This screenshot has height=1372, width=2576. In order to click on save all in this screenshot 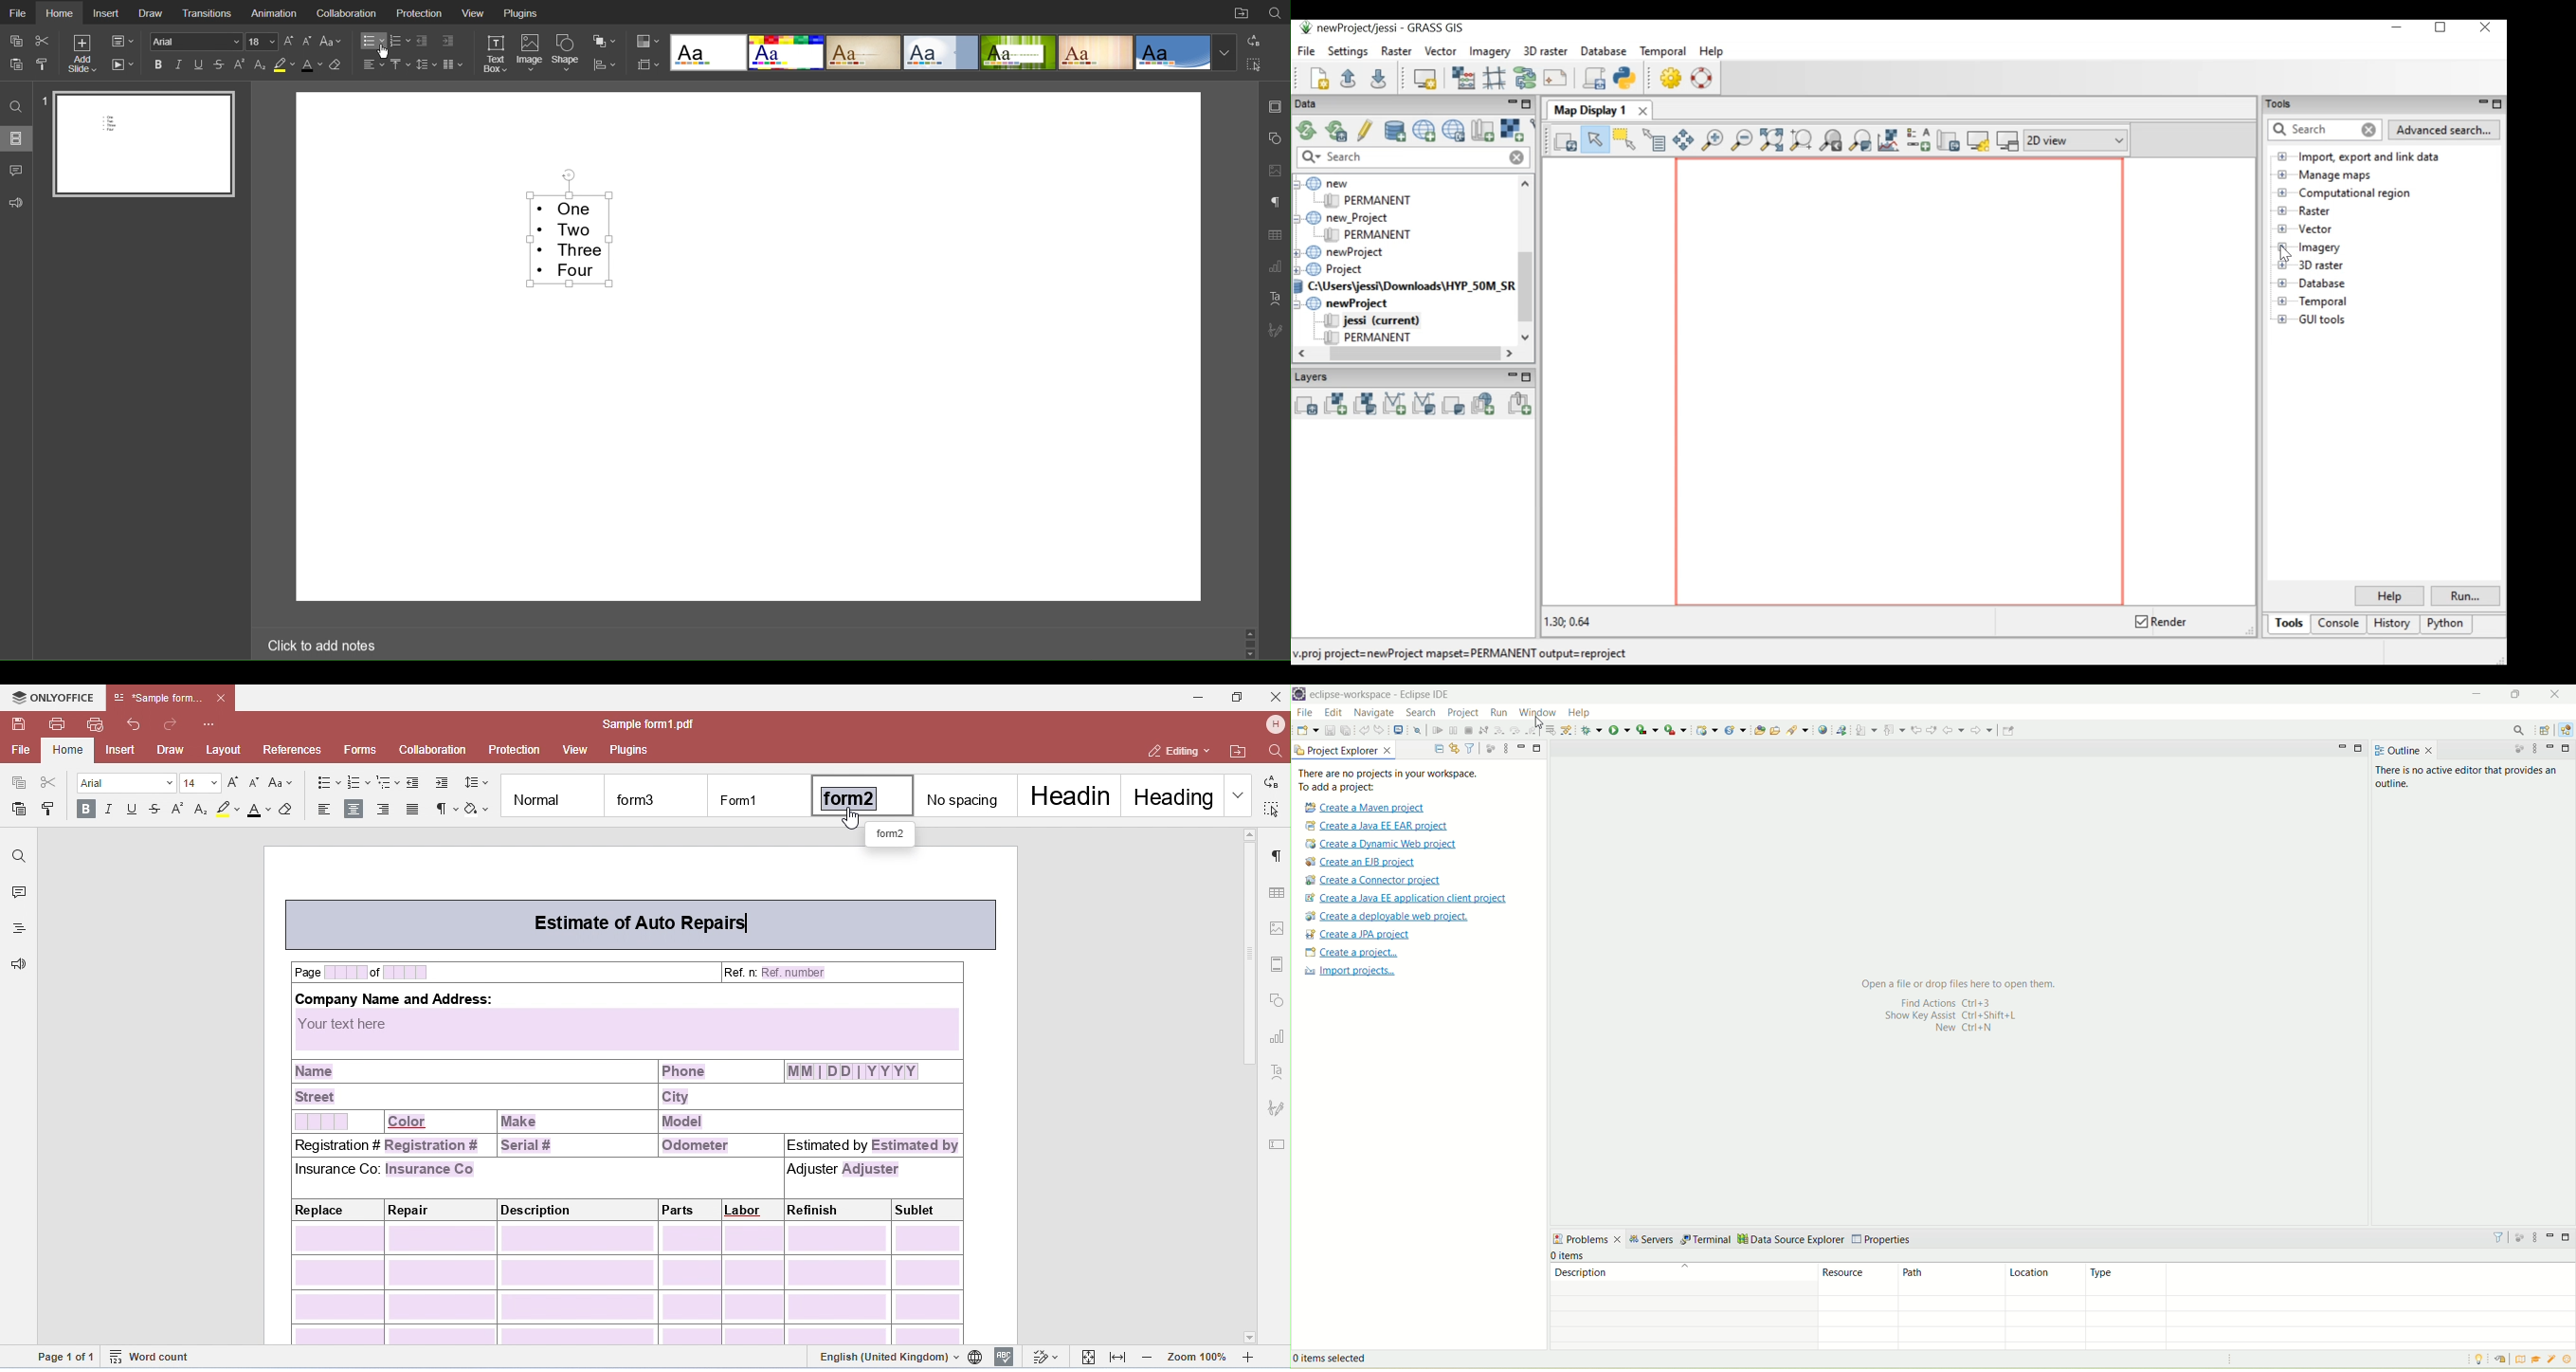, I will do `click(1346, 731)`.